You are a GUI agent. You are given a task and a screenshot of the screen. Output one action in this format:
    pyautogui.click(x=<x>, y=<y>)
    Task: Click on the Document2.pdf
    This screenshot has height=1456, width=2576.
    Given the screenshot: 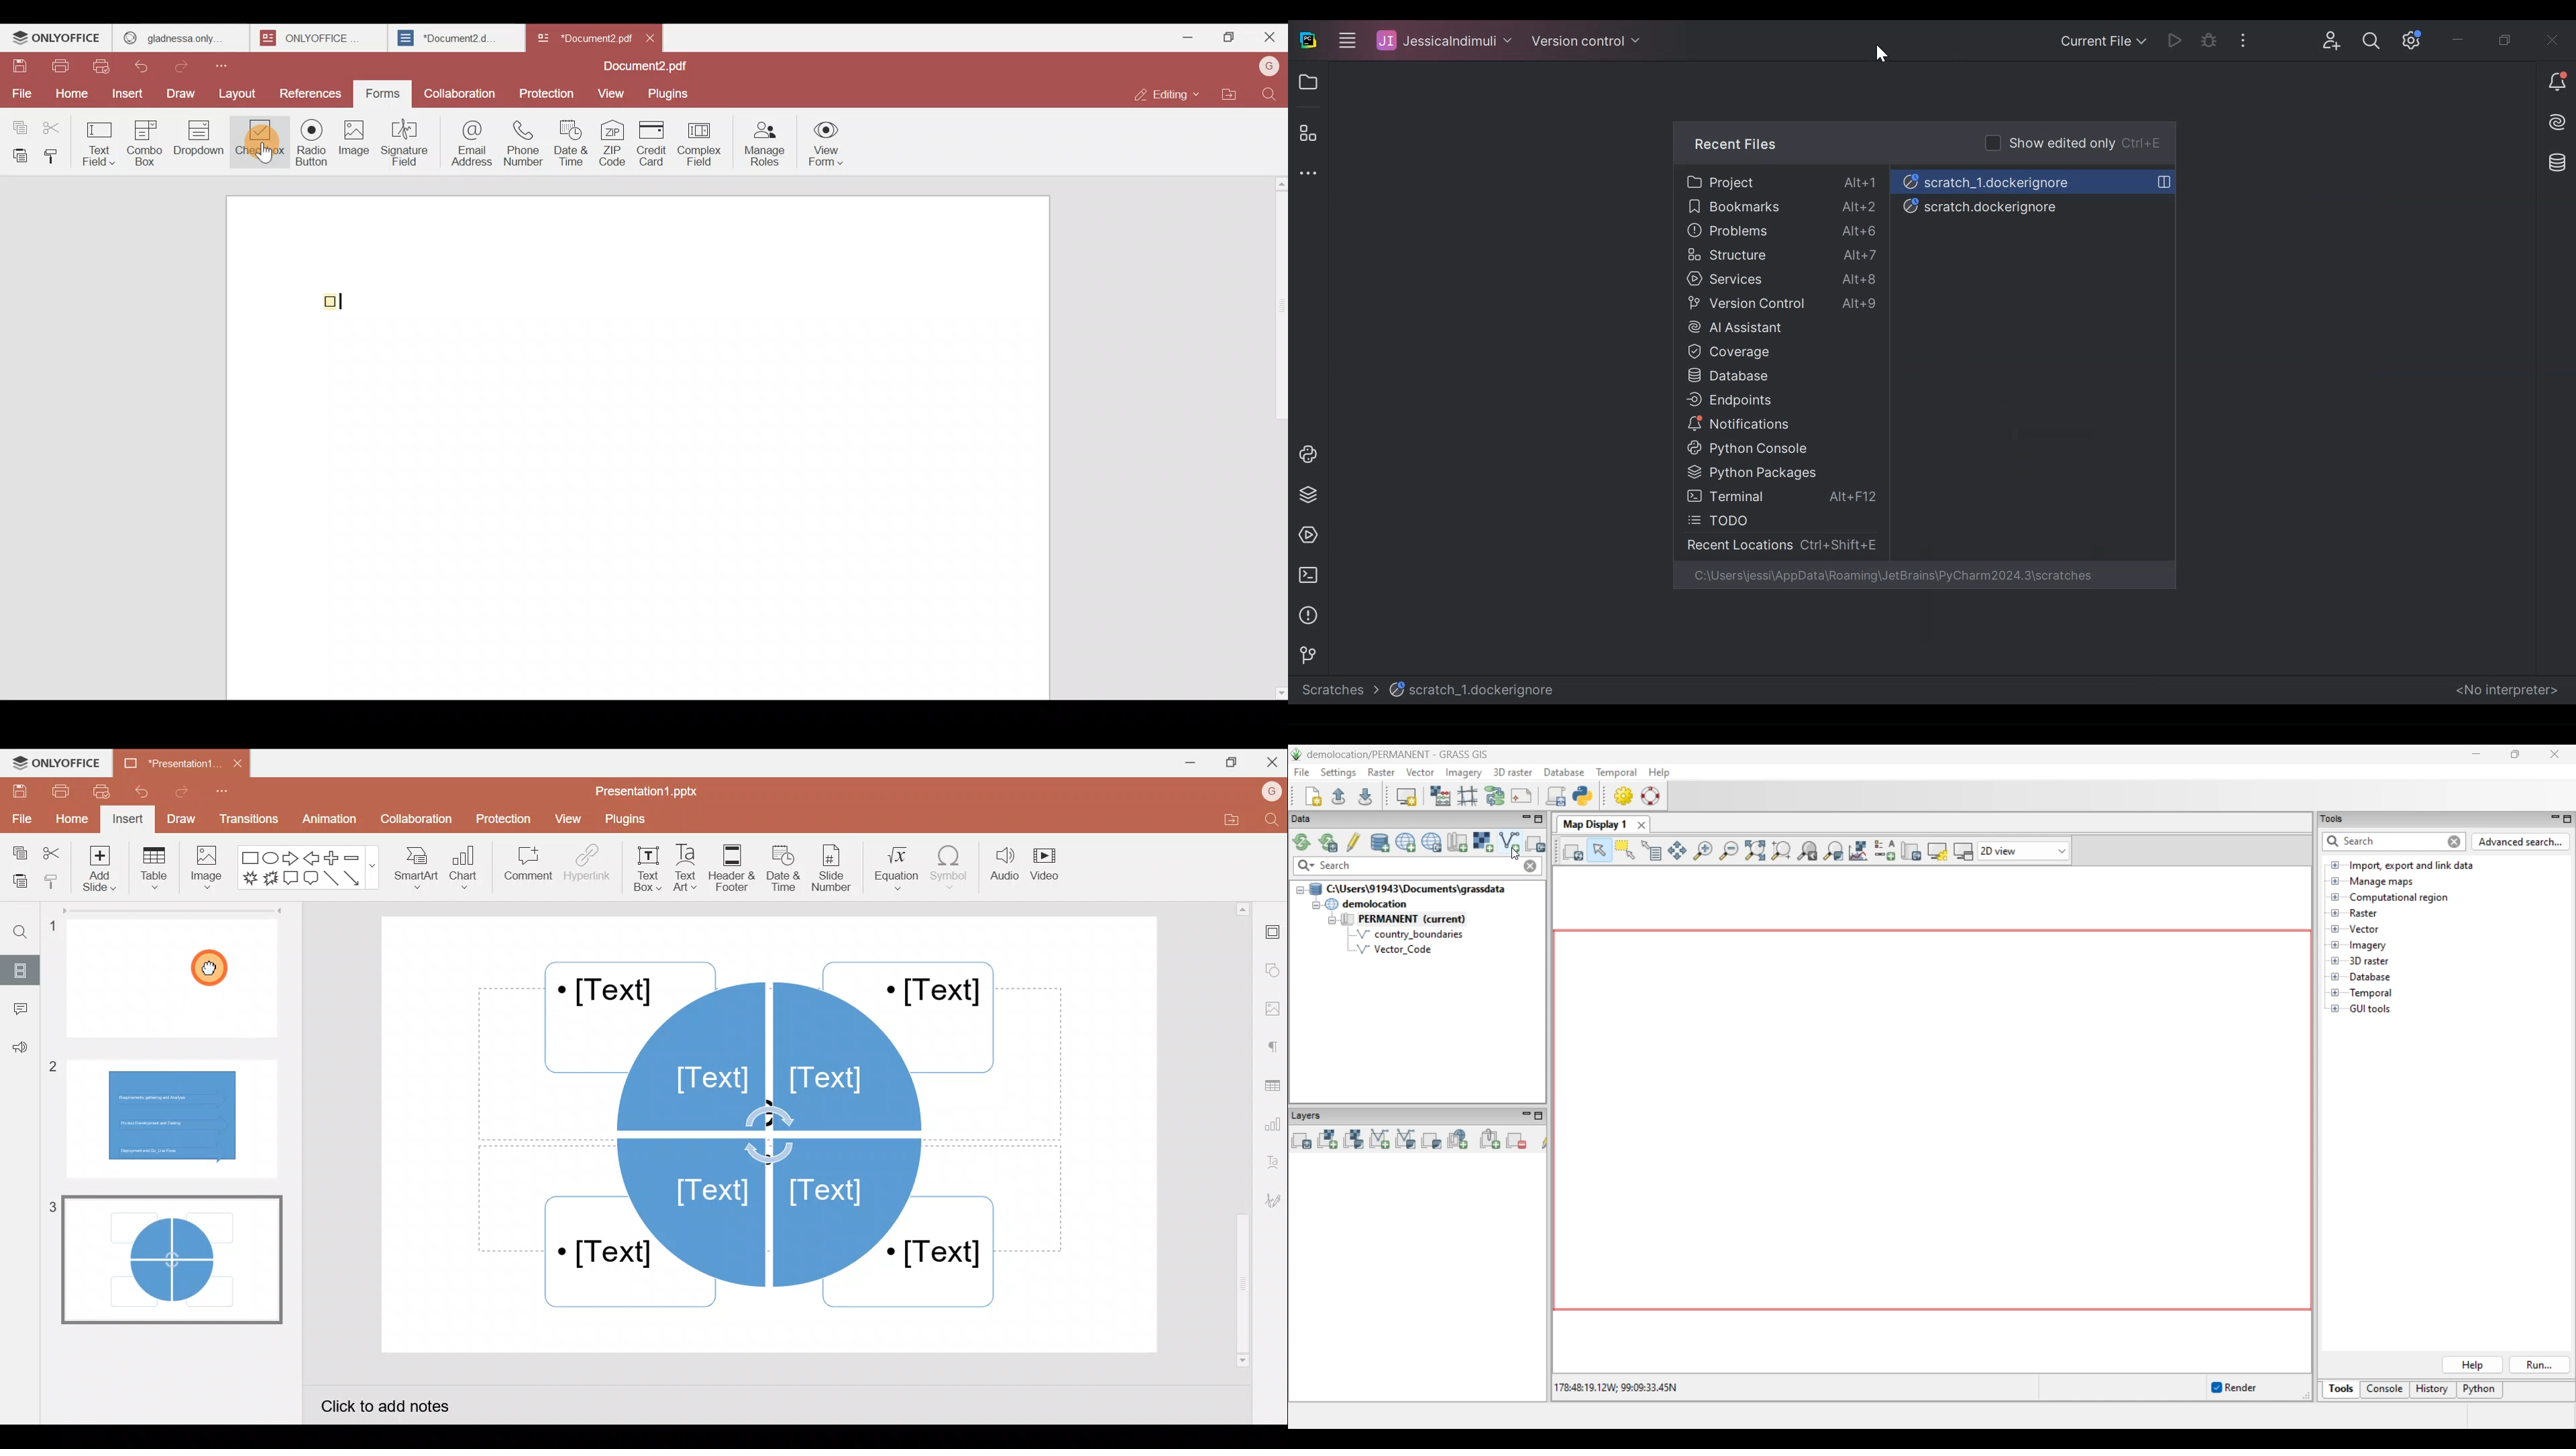 What is the action you would take?
    pyautogui.click(x=641, y=68)
    